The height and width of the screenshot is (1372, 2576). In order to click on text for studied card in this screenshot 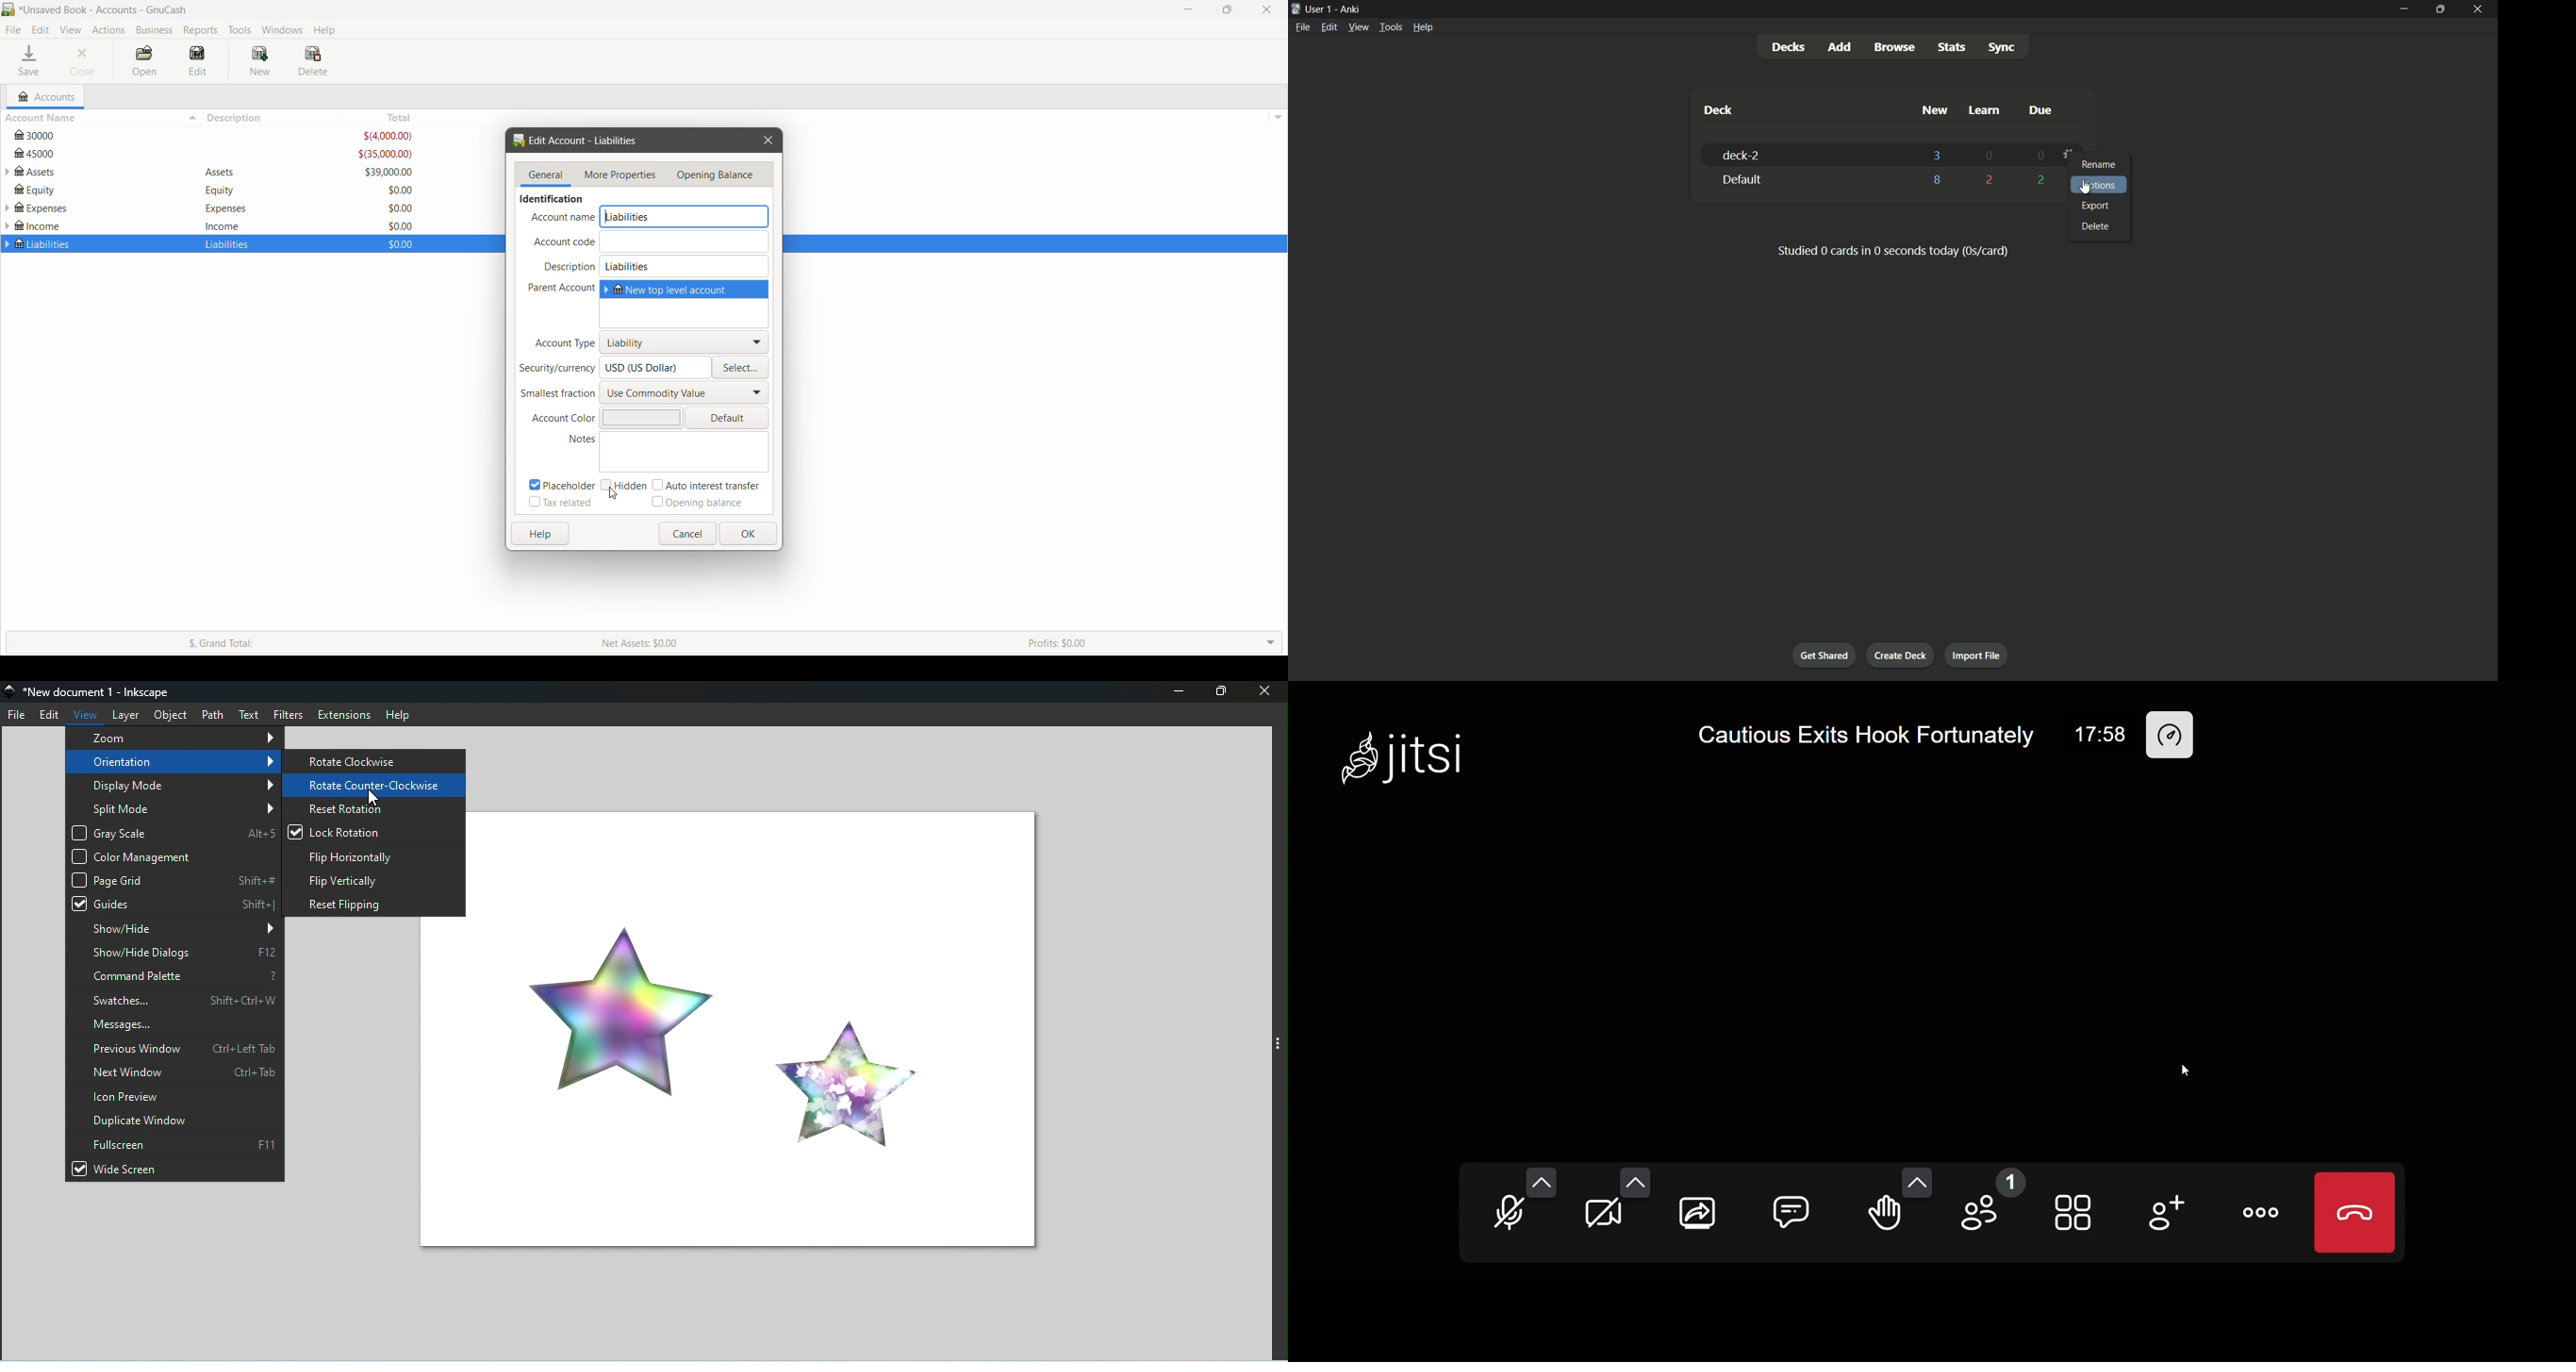, I will do `click(1892, 250)`.